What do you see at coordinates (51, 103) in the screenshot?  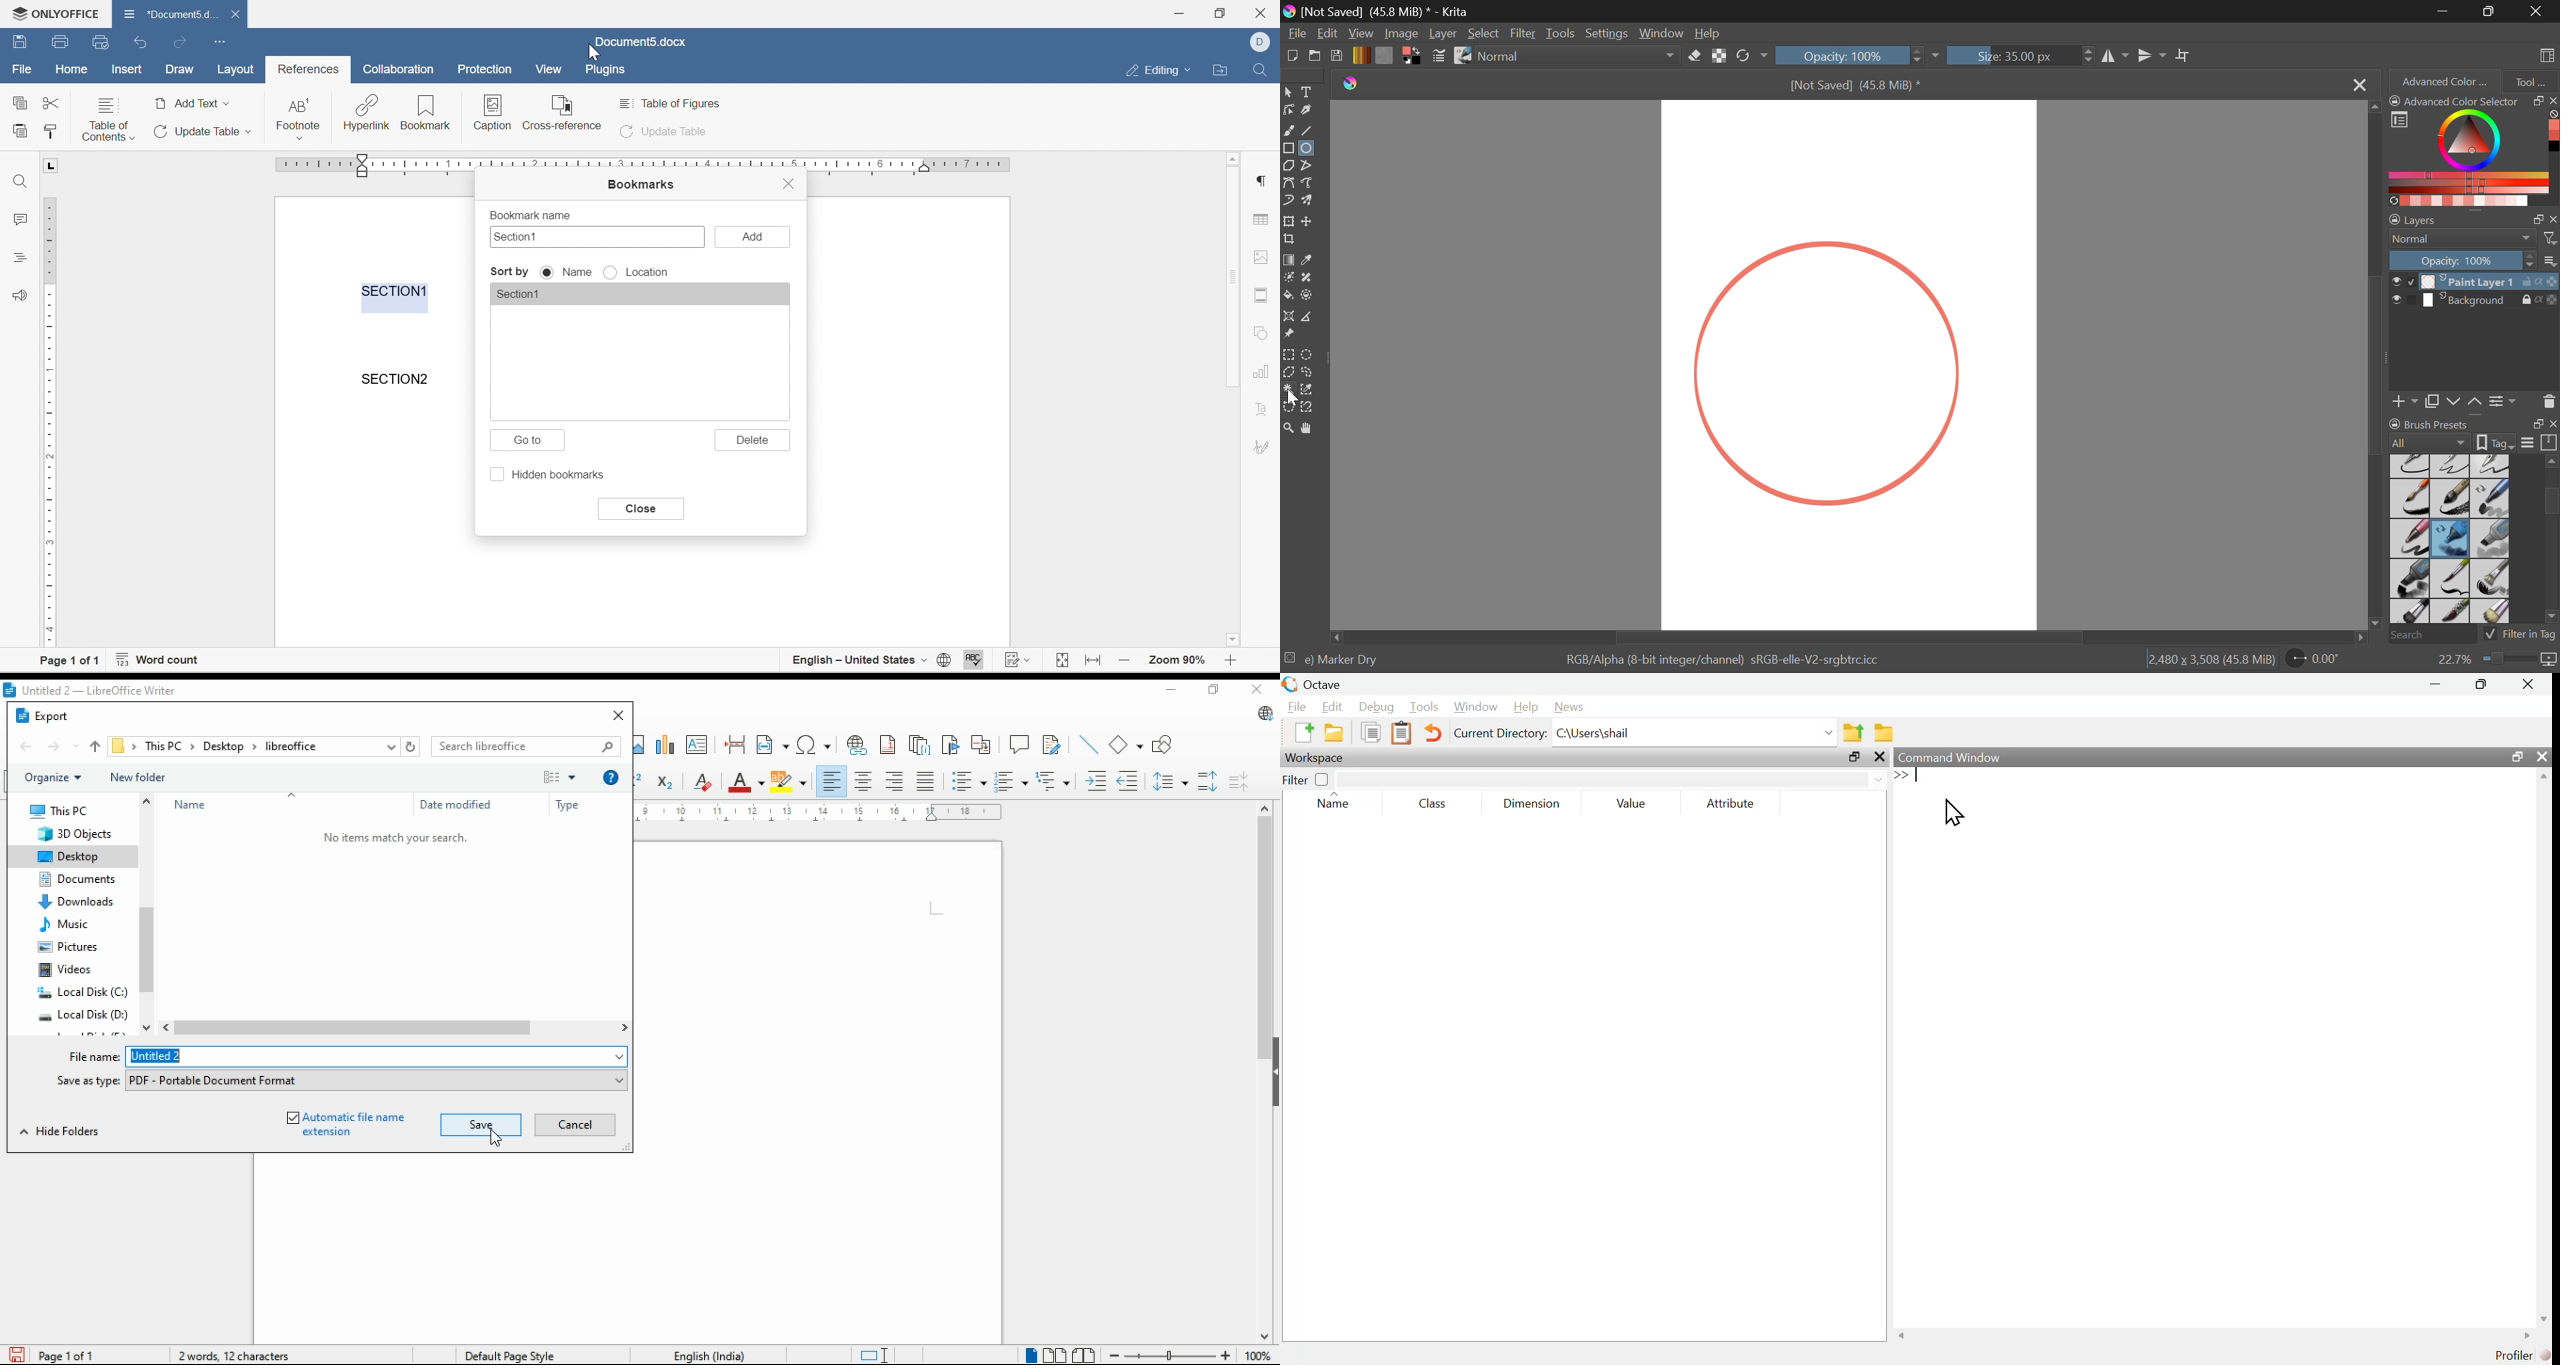 I see `cut` at bounding box center [51, 103].